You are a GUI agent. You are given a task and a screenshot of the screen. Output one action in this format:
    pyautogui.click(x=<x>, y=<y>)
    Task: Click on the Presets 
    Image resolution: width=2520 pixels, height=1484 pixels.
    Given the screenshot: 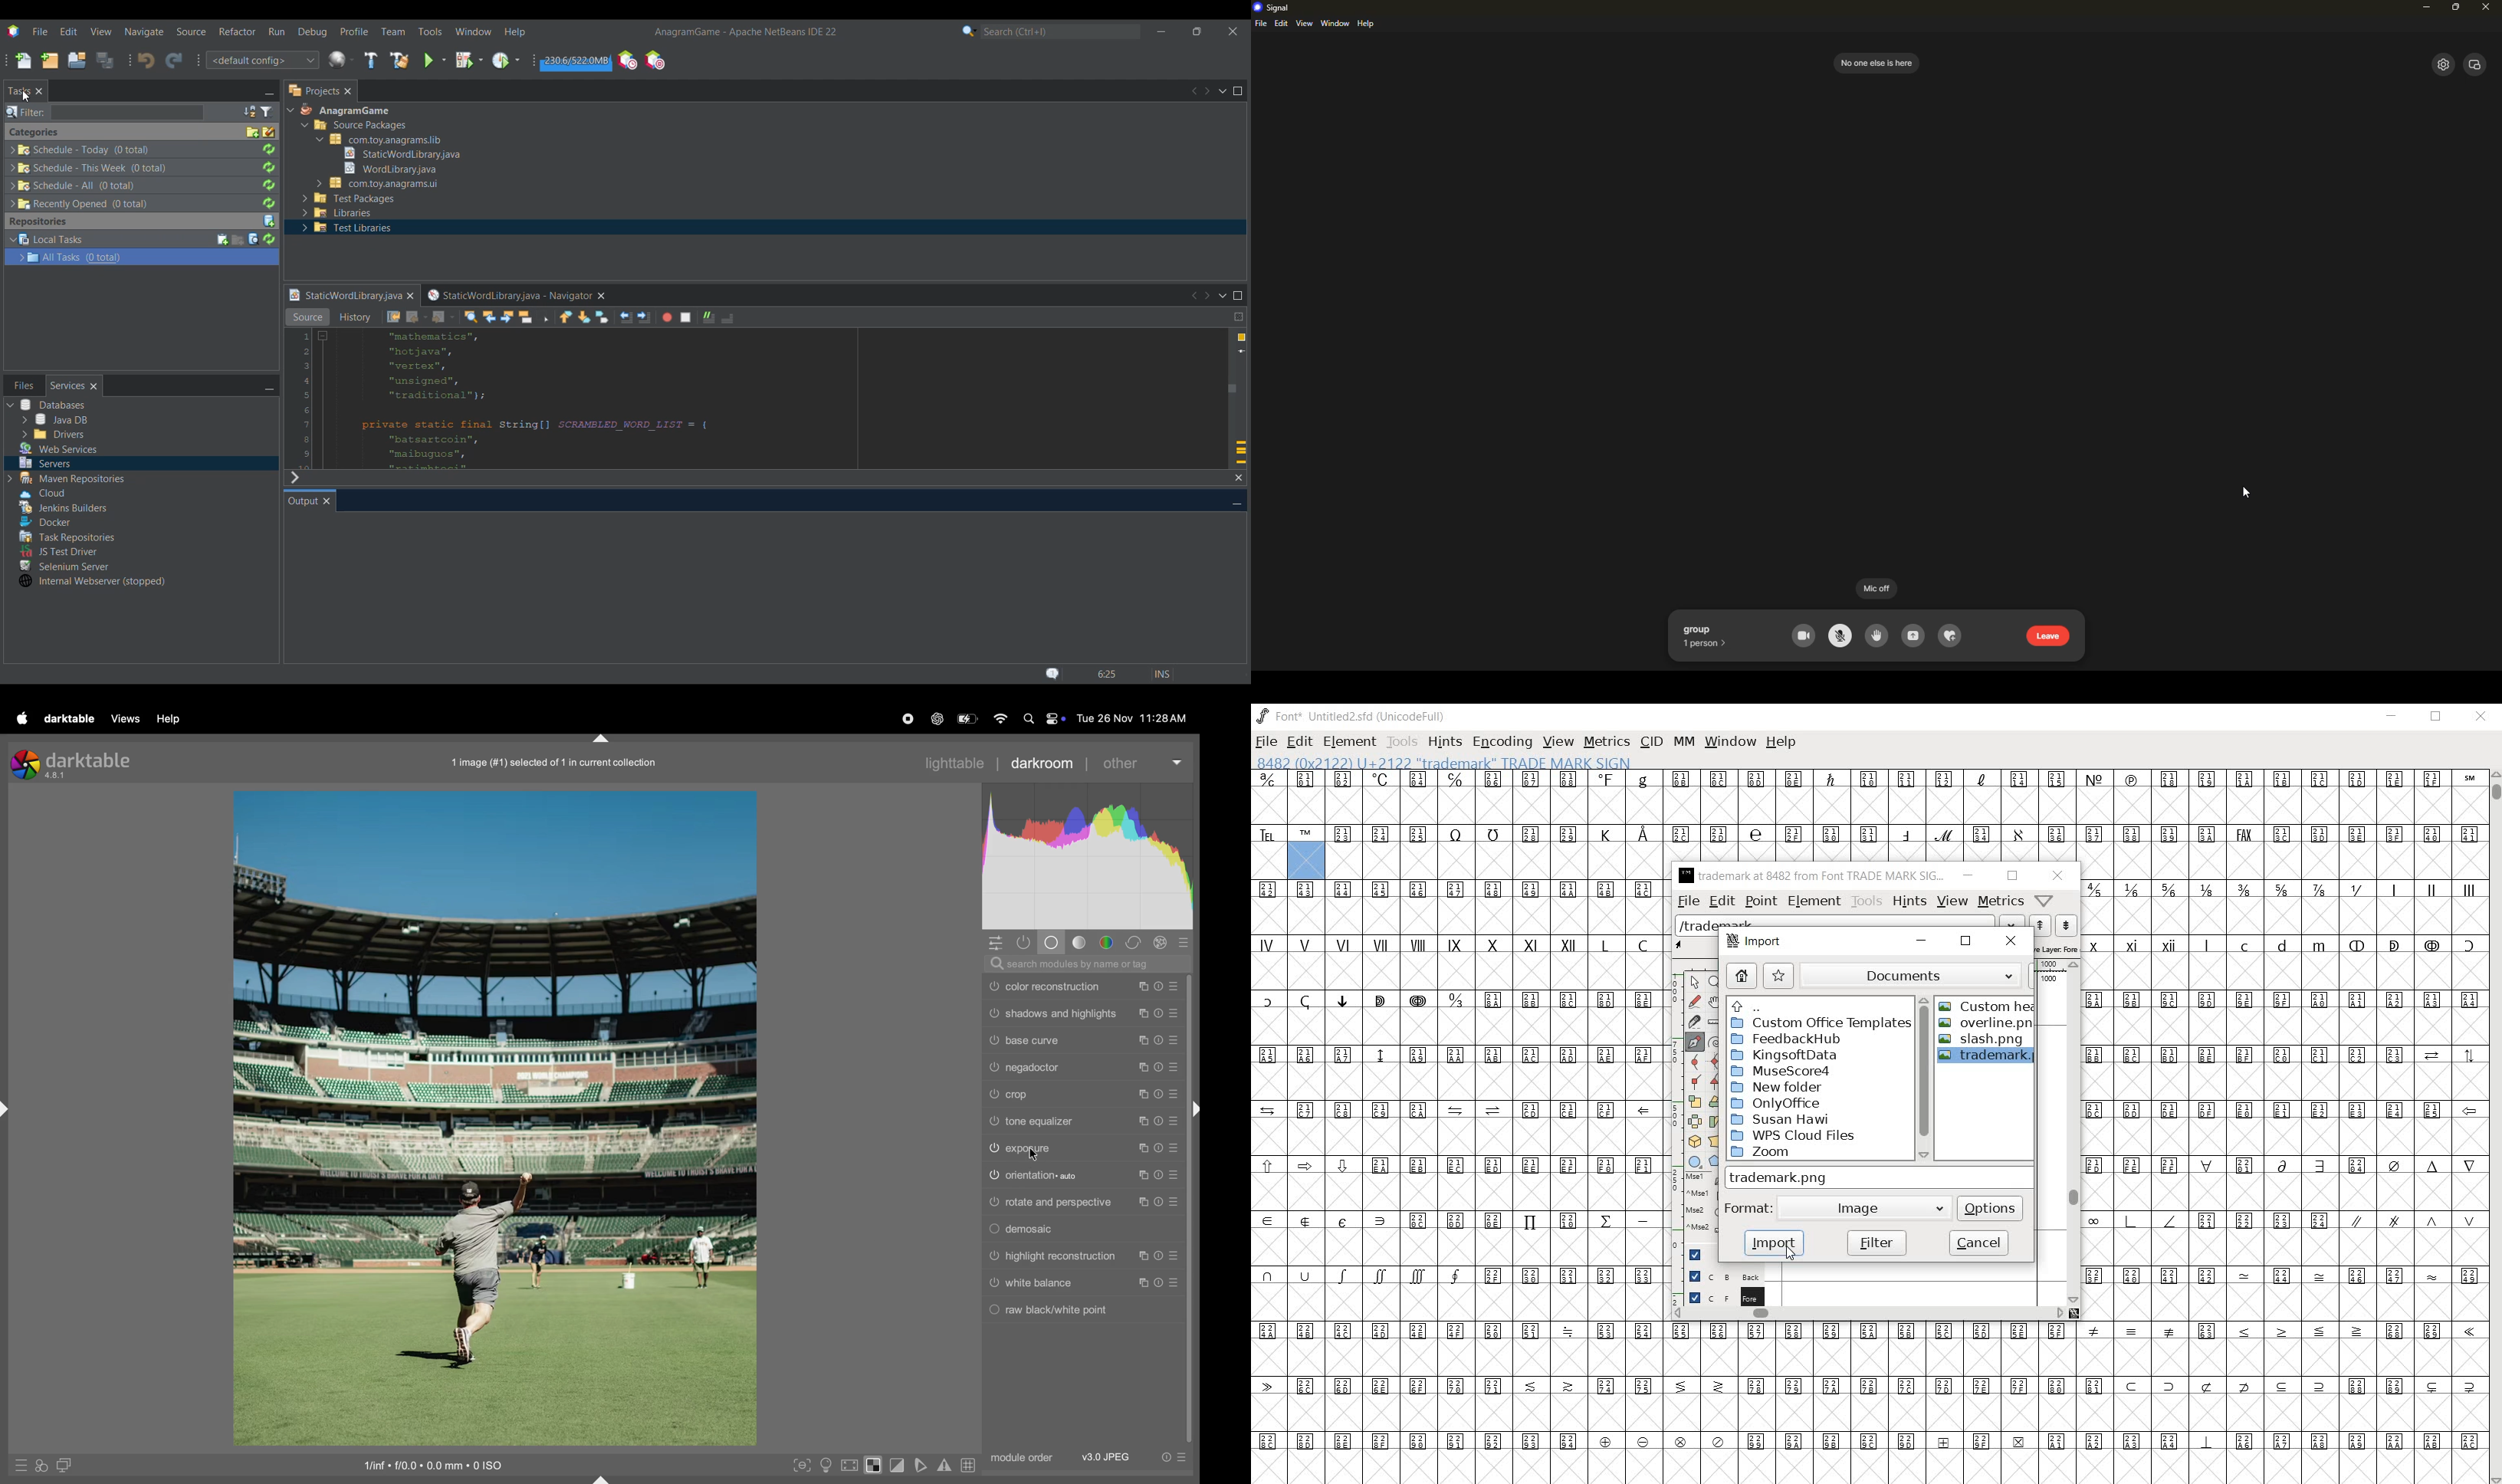 What is the action you would take?
    pyautogui.click(x=1174, y=1121)
    